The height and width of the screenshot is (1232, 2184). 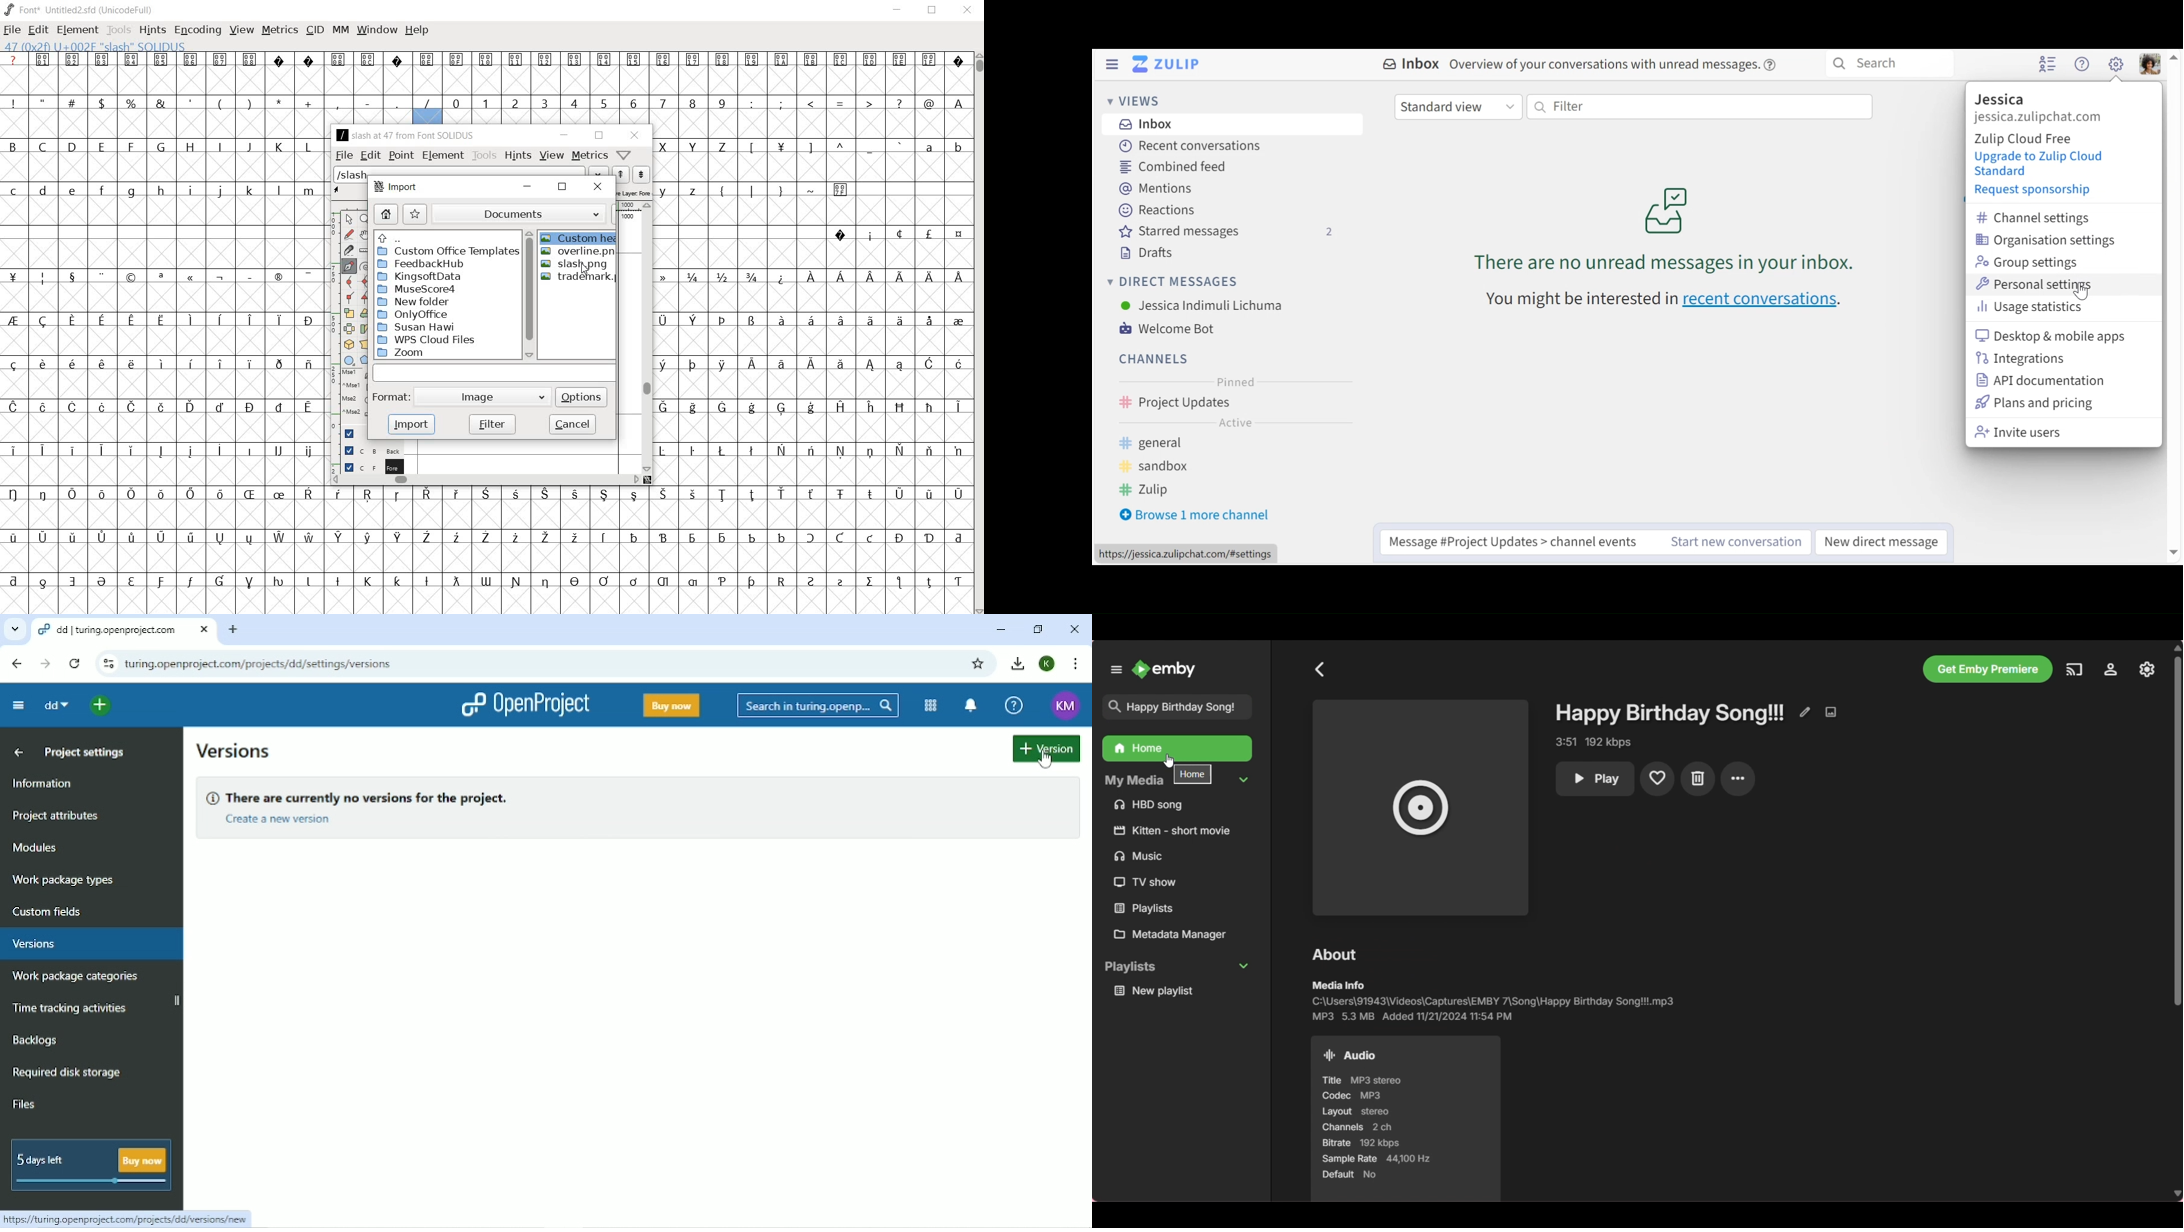 What do you see at coordinates (365, 315) in the screenshot?
I see `Rotate the selection` at bounding box center [365, 315].